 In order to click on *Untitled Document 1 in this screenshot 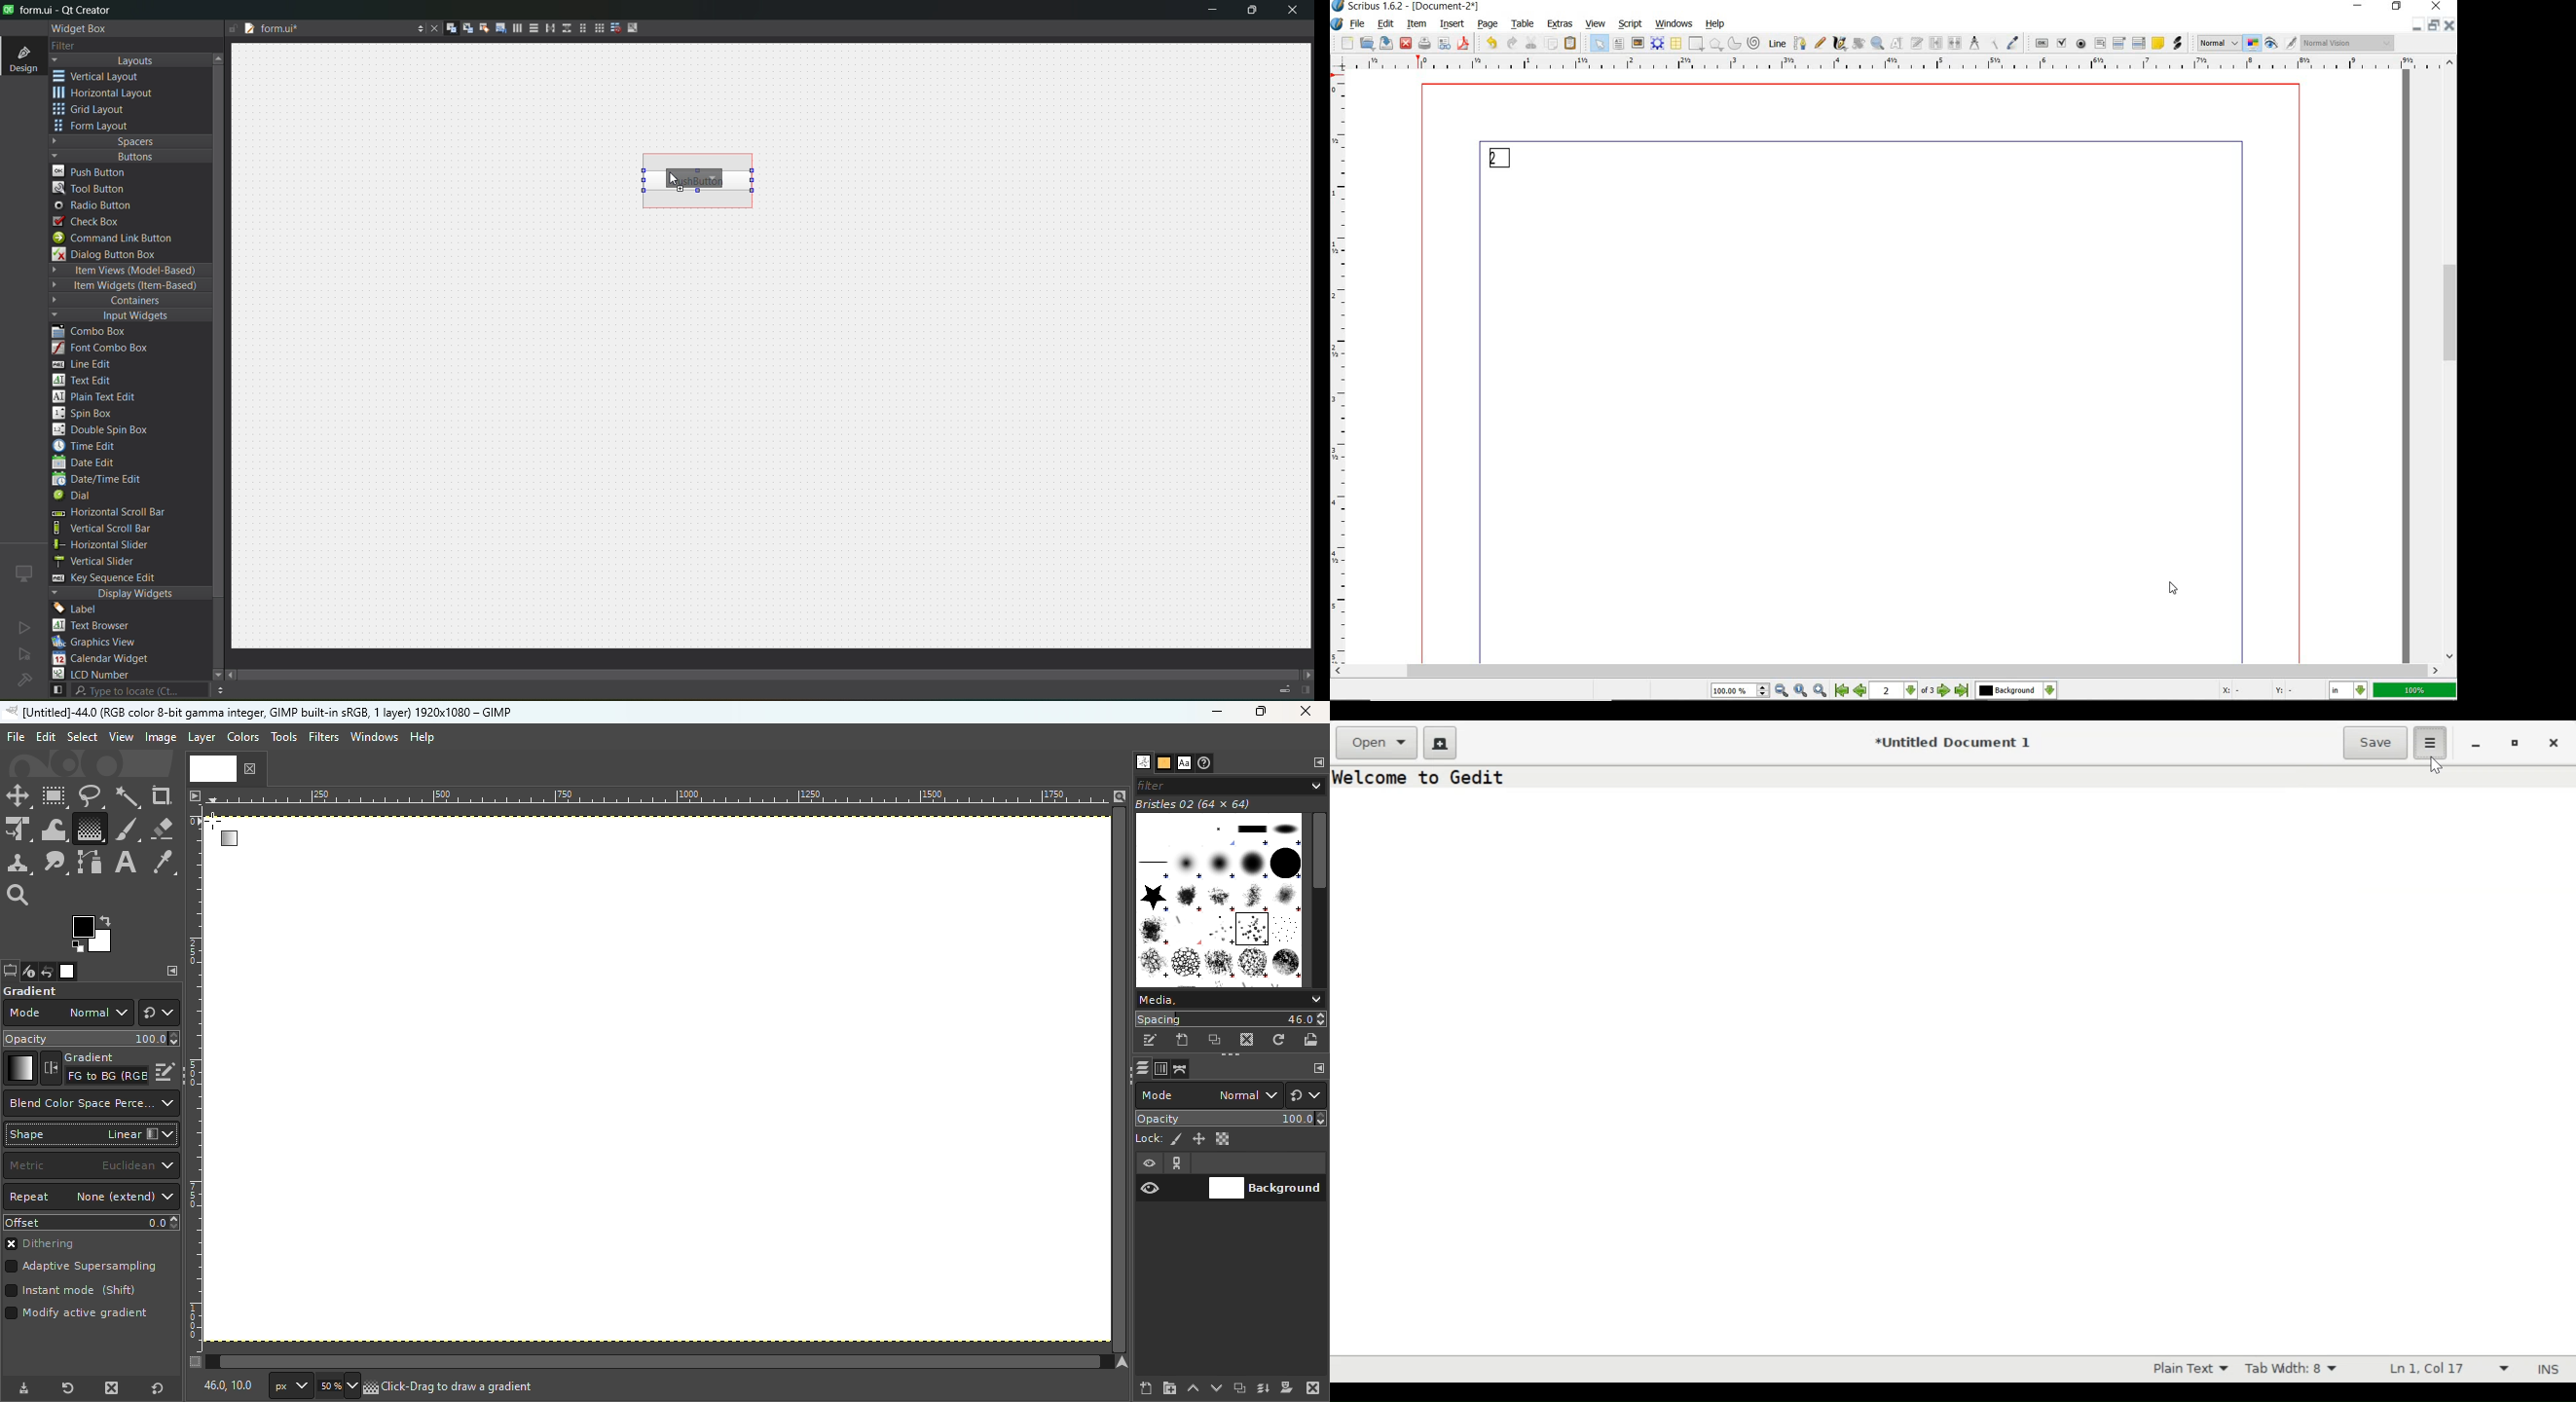, I will do `click(1955, 744)`.